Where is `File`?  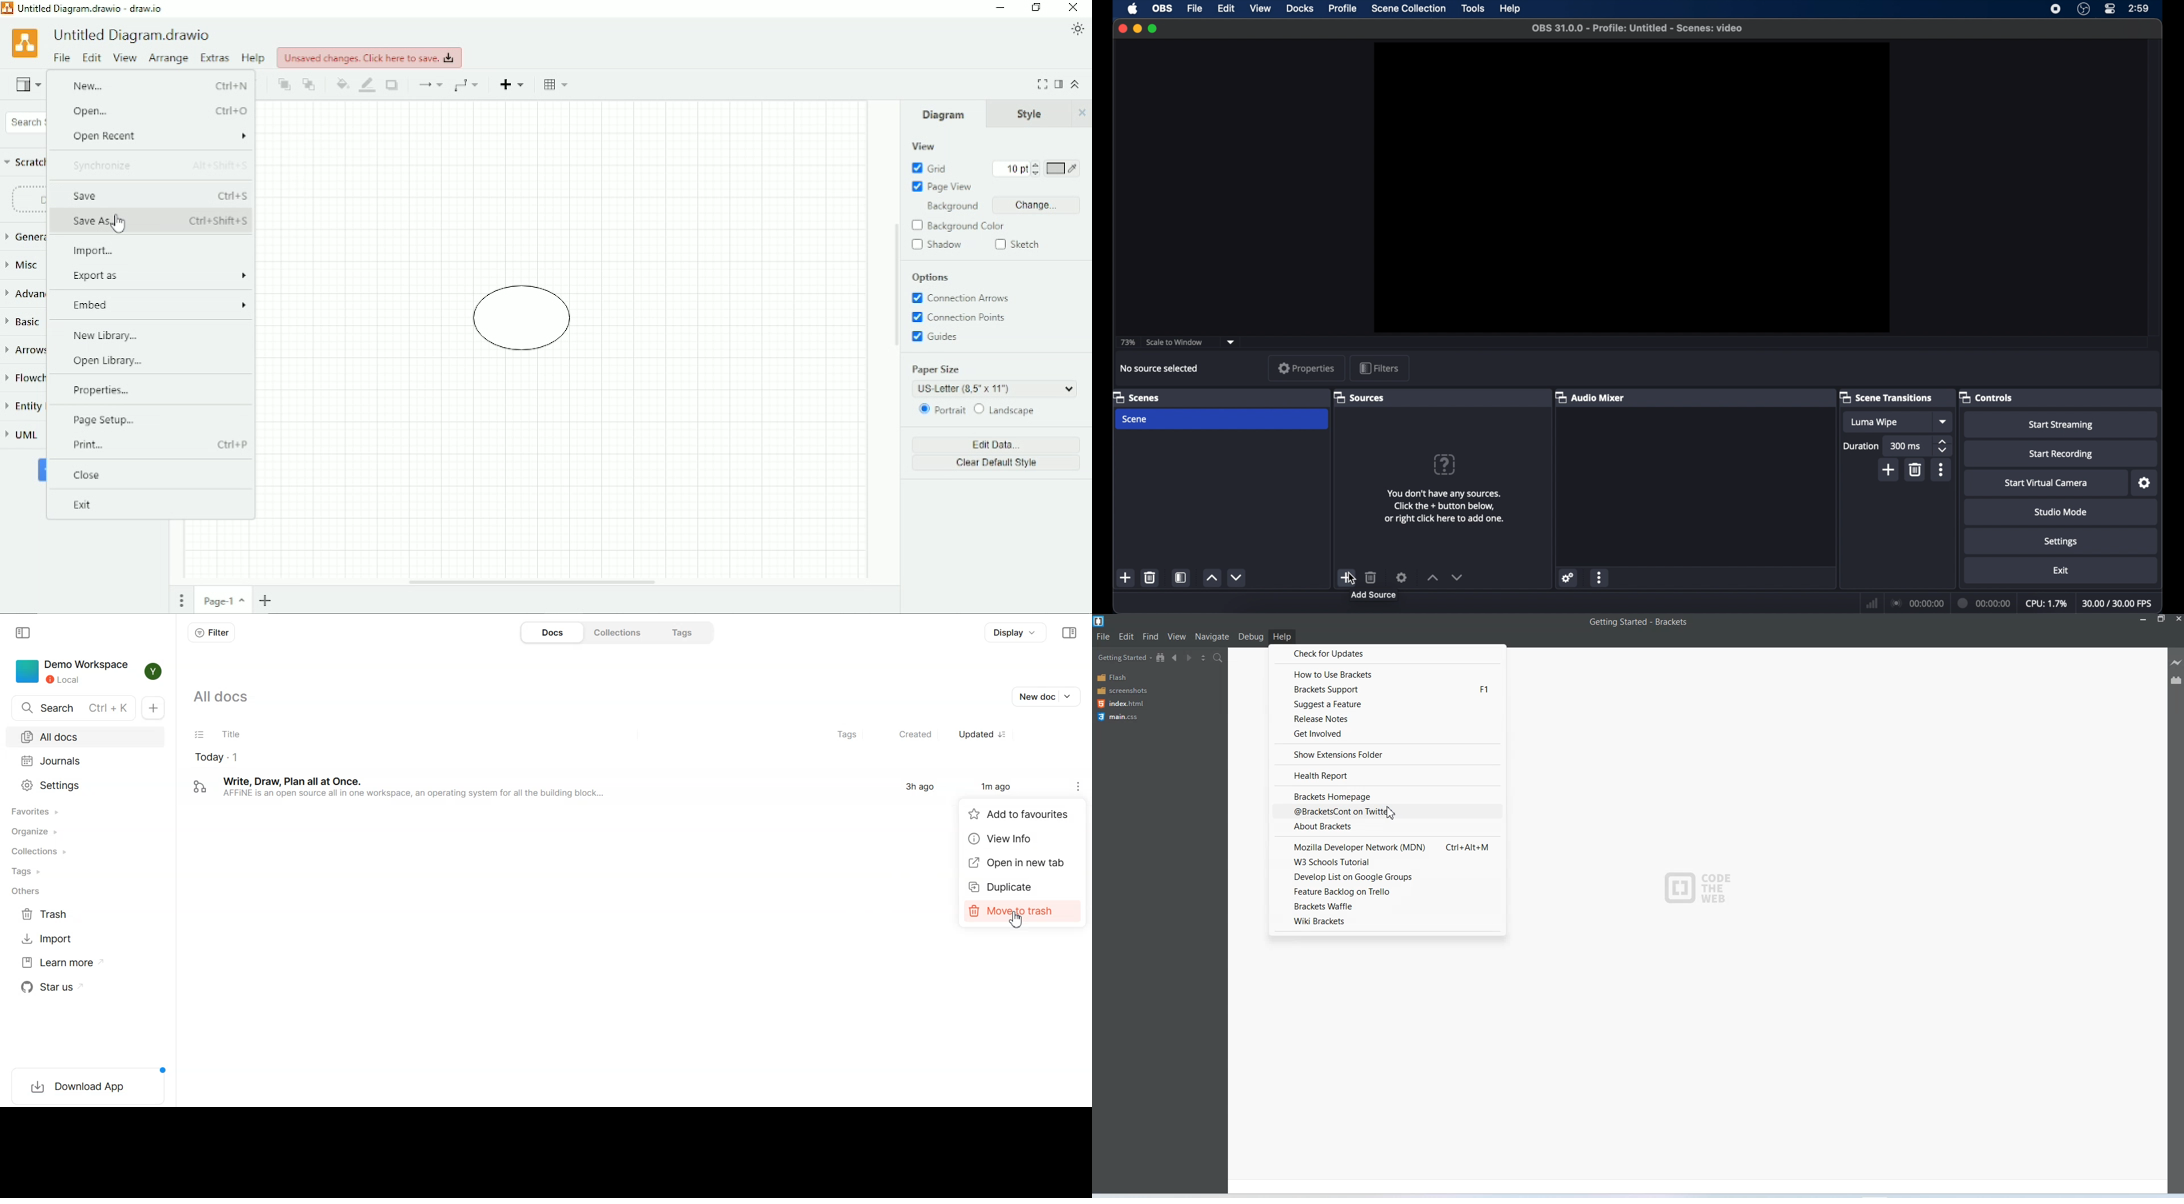 File is located at coordinates (63, 57).